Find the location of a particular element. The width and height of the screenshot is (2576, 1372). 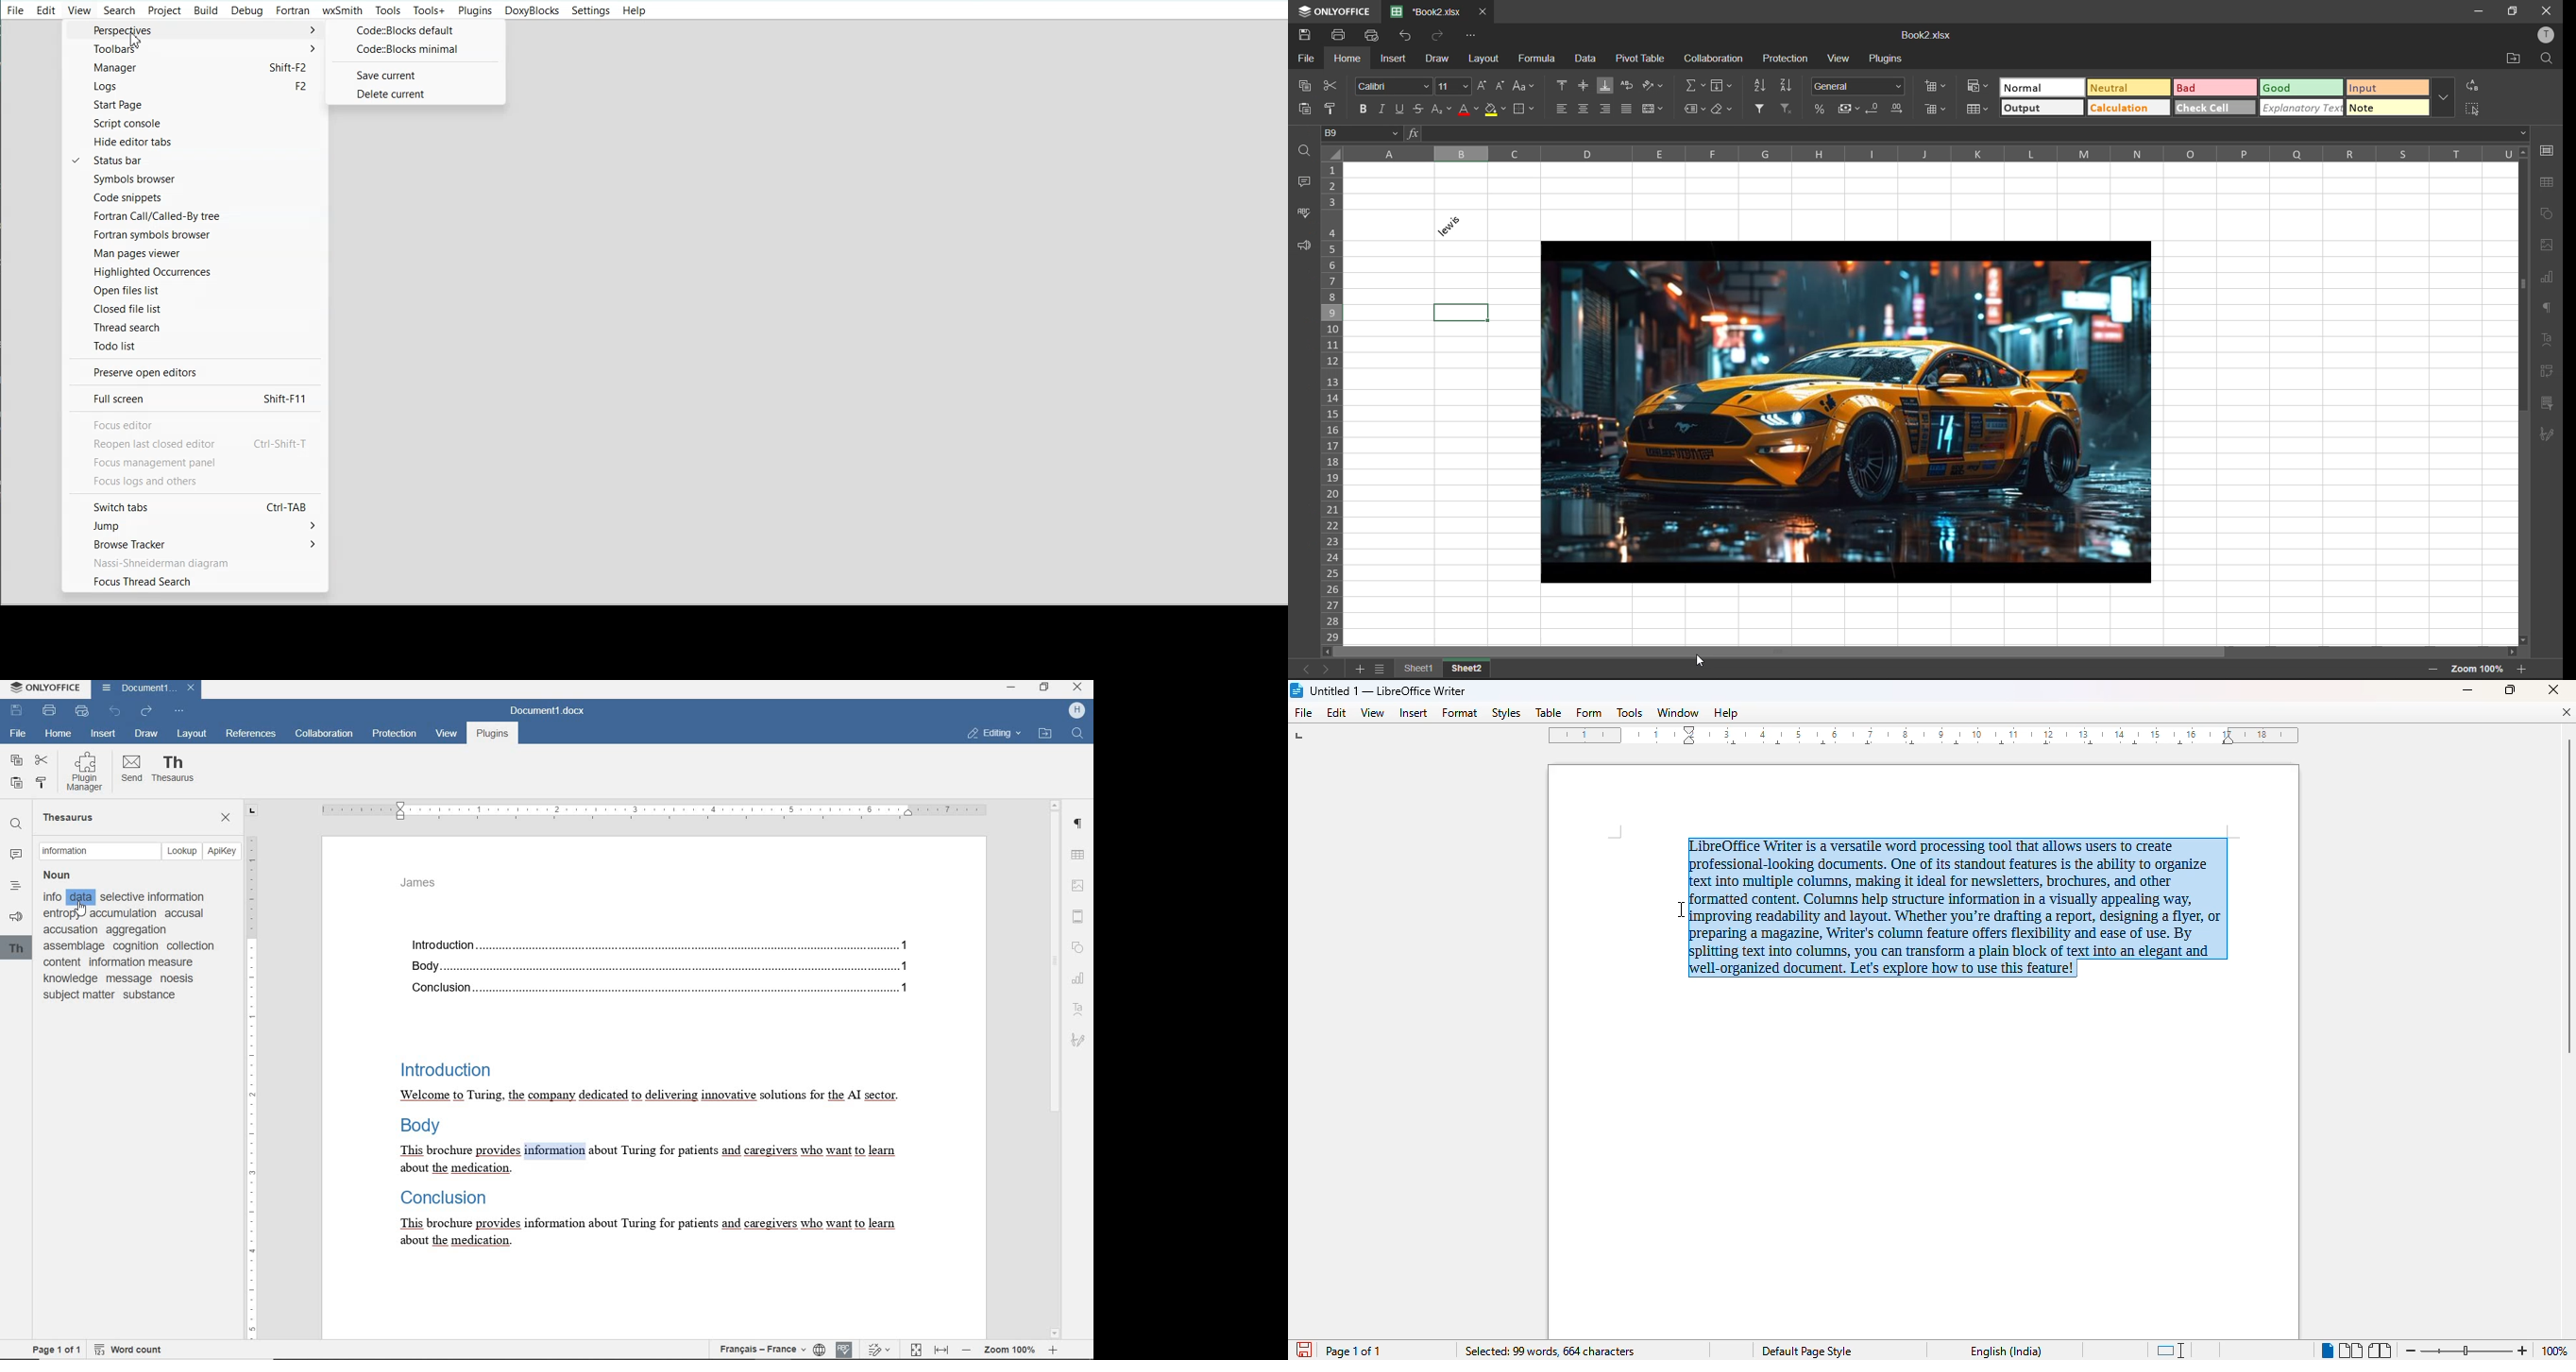

ZOOM 100% is located at coordinates (1011, 1350).